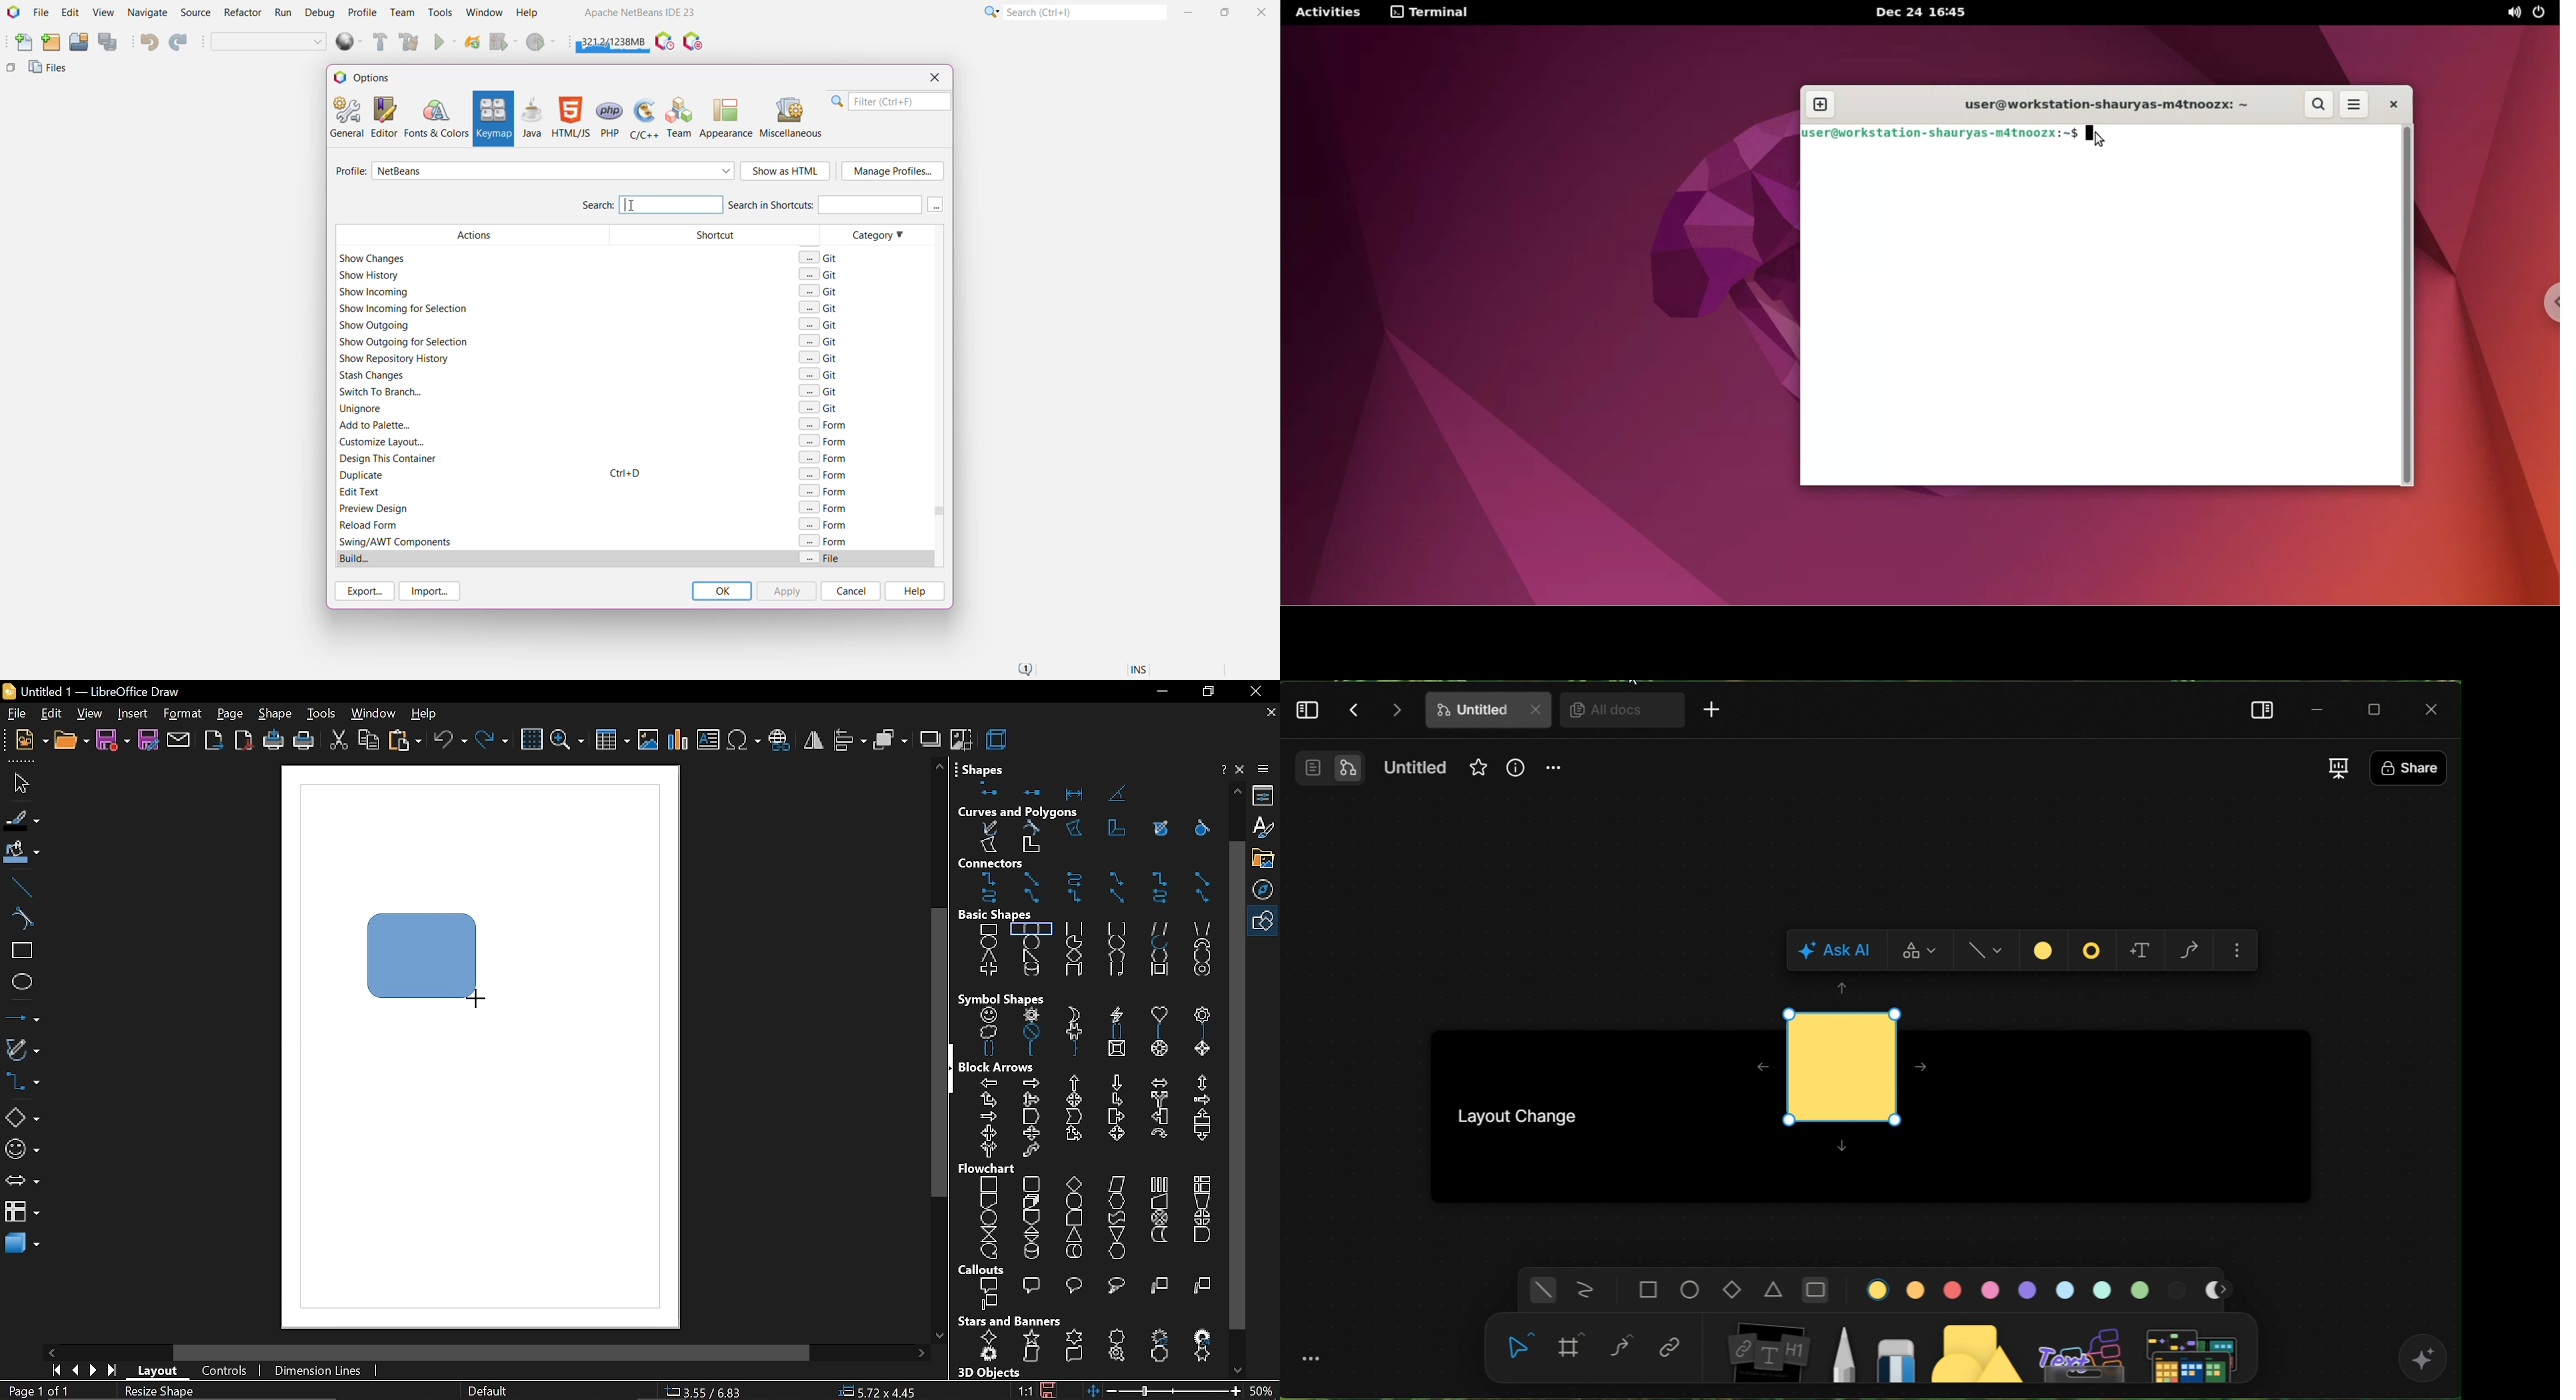 This screenshot has height=1400, width=2576. Describe the element at coordinates (114, 1372) in the screenshot. I see `go to last page` at that location.